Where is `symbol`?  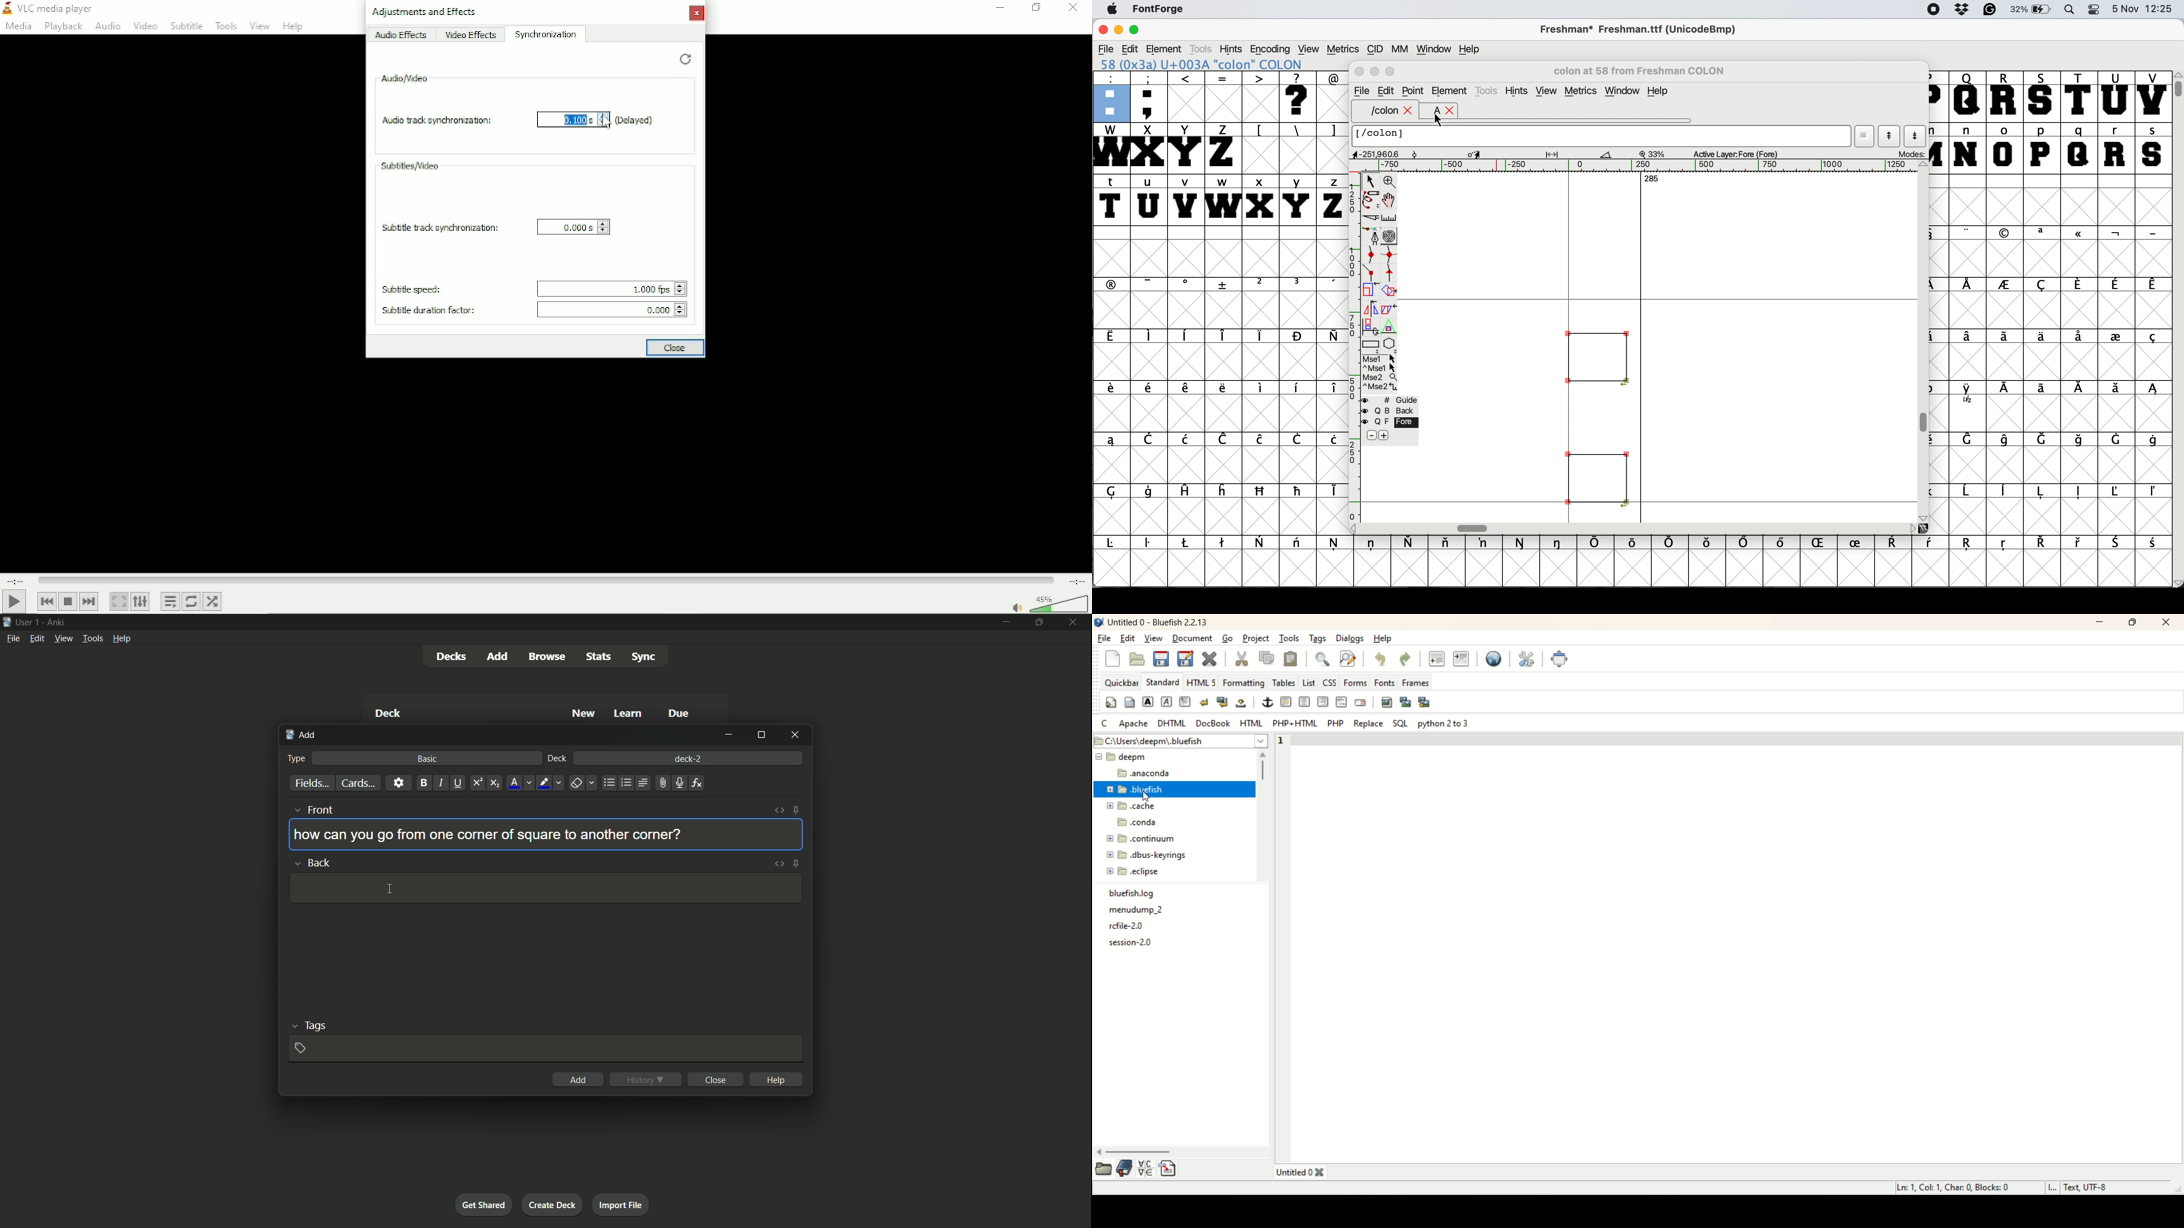 symbol is located at coordinates (1117, 492).